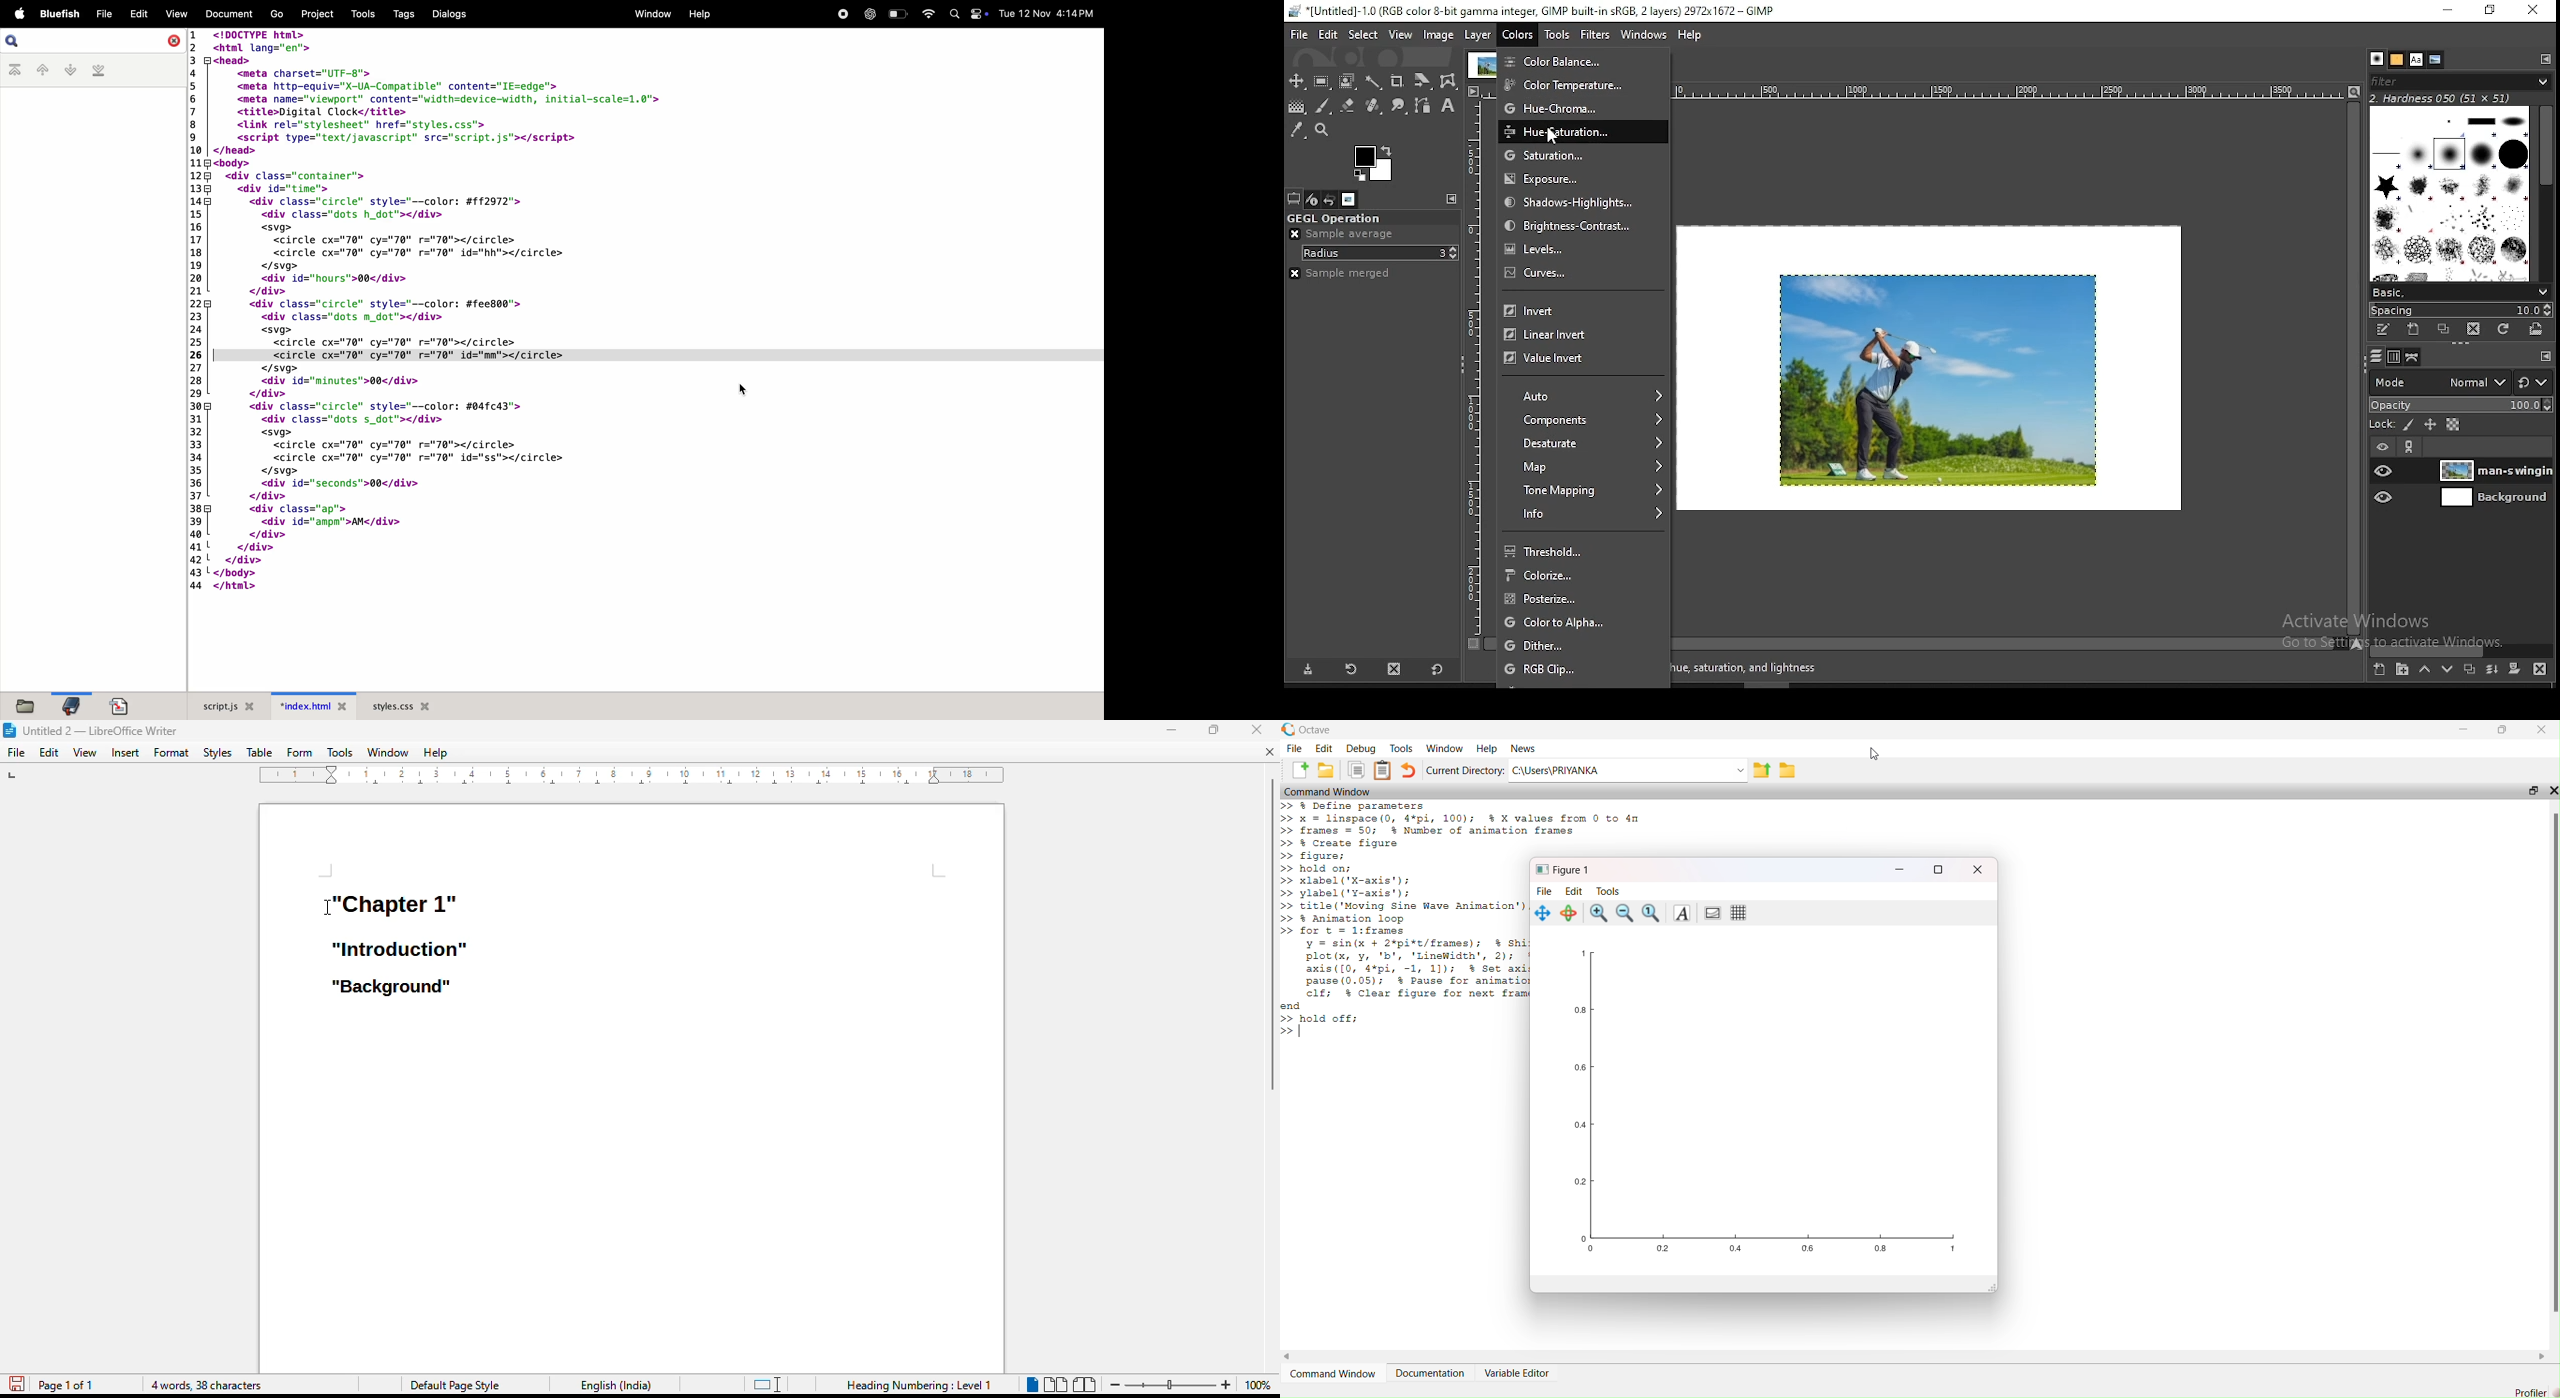  I want to click on add a mask, so click(2516, 669).